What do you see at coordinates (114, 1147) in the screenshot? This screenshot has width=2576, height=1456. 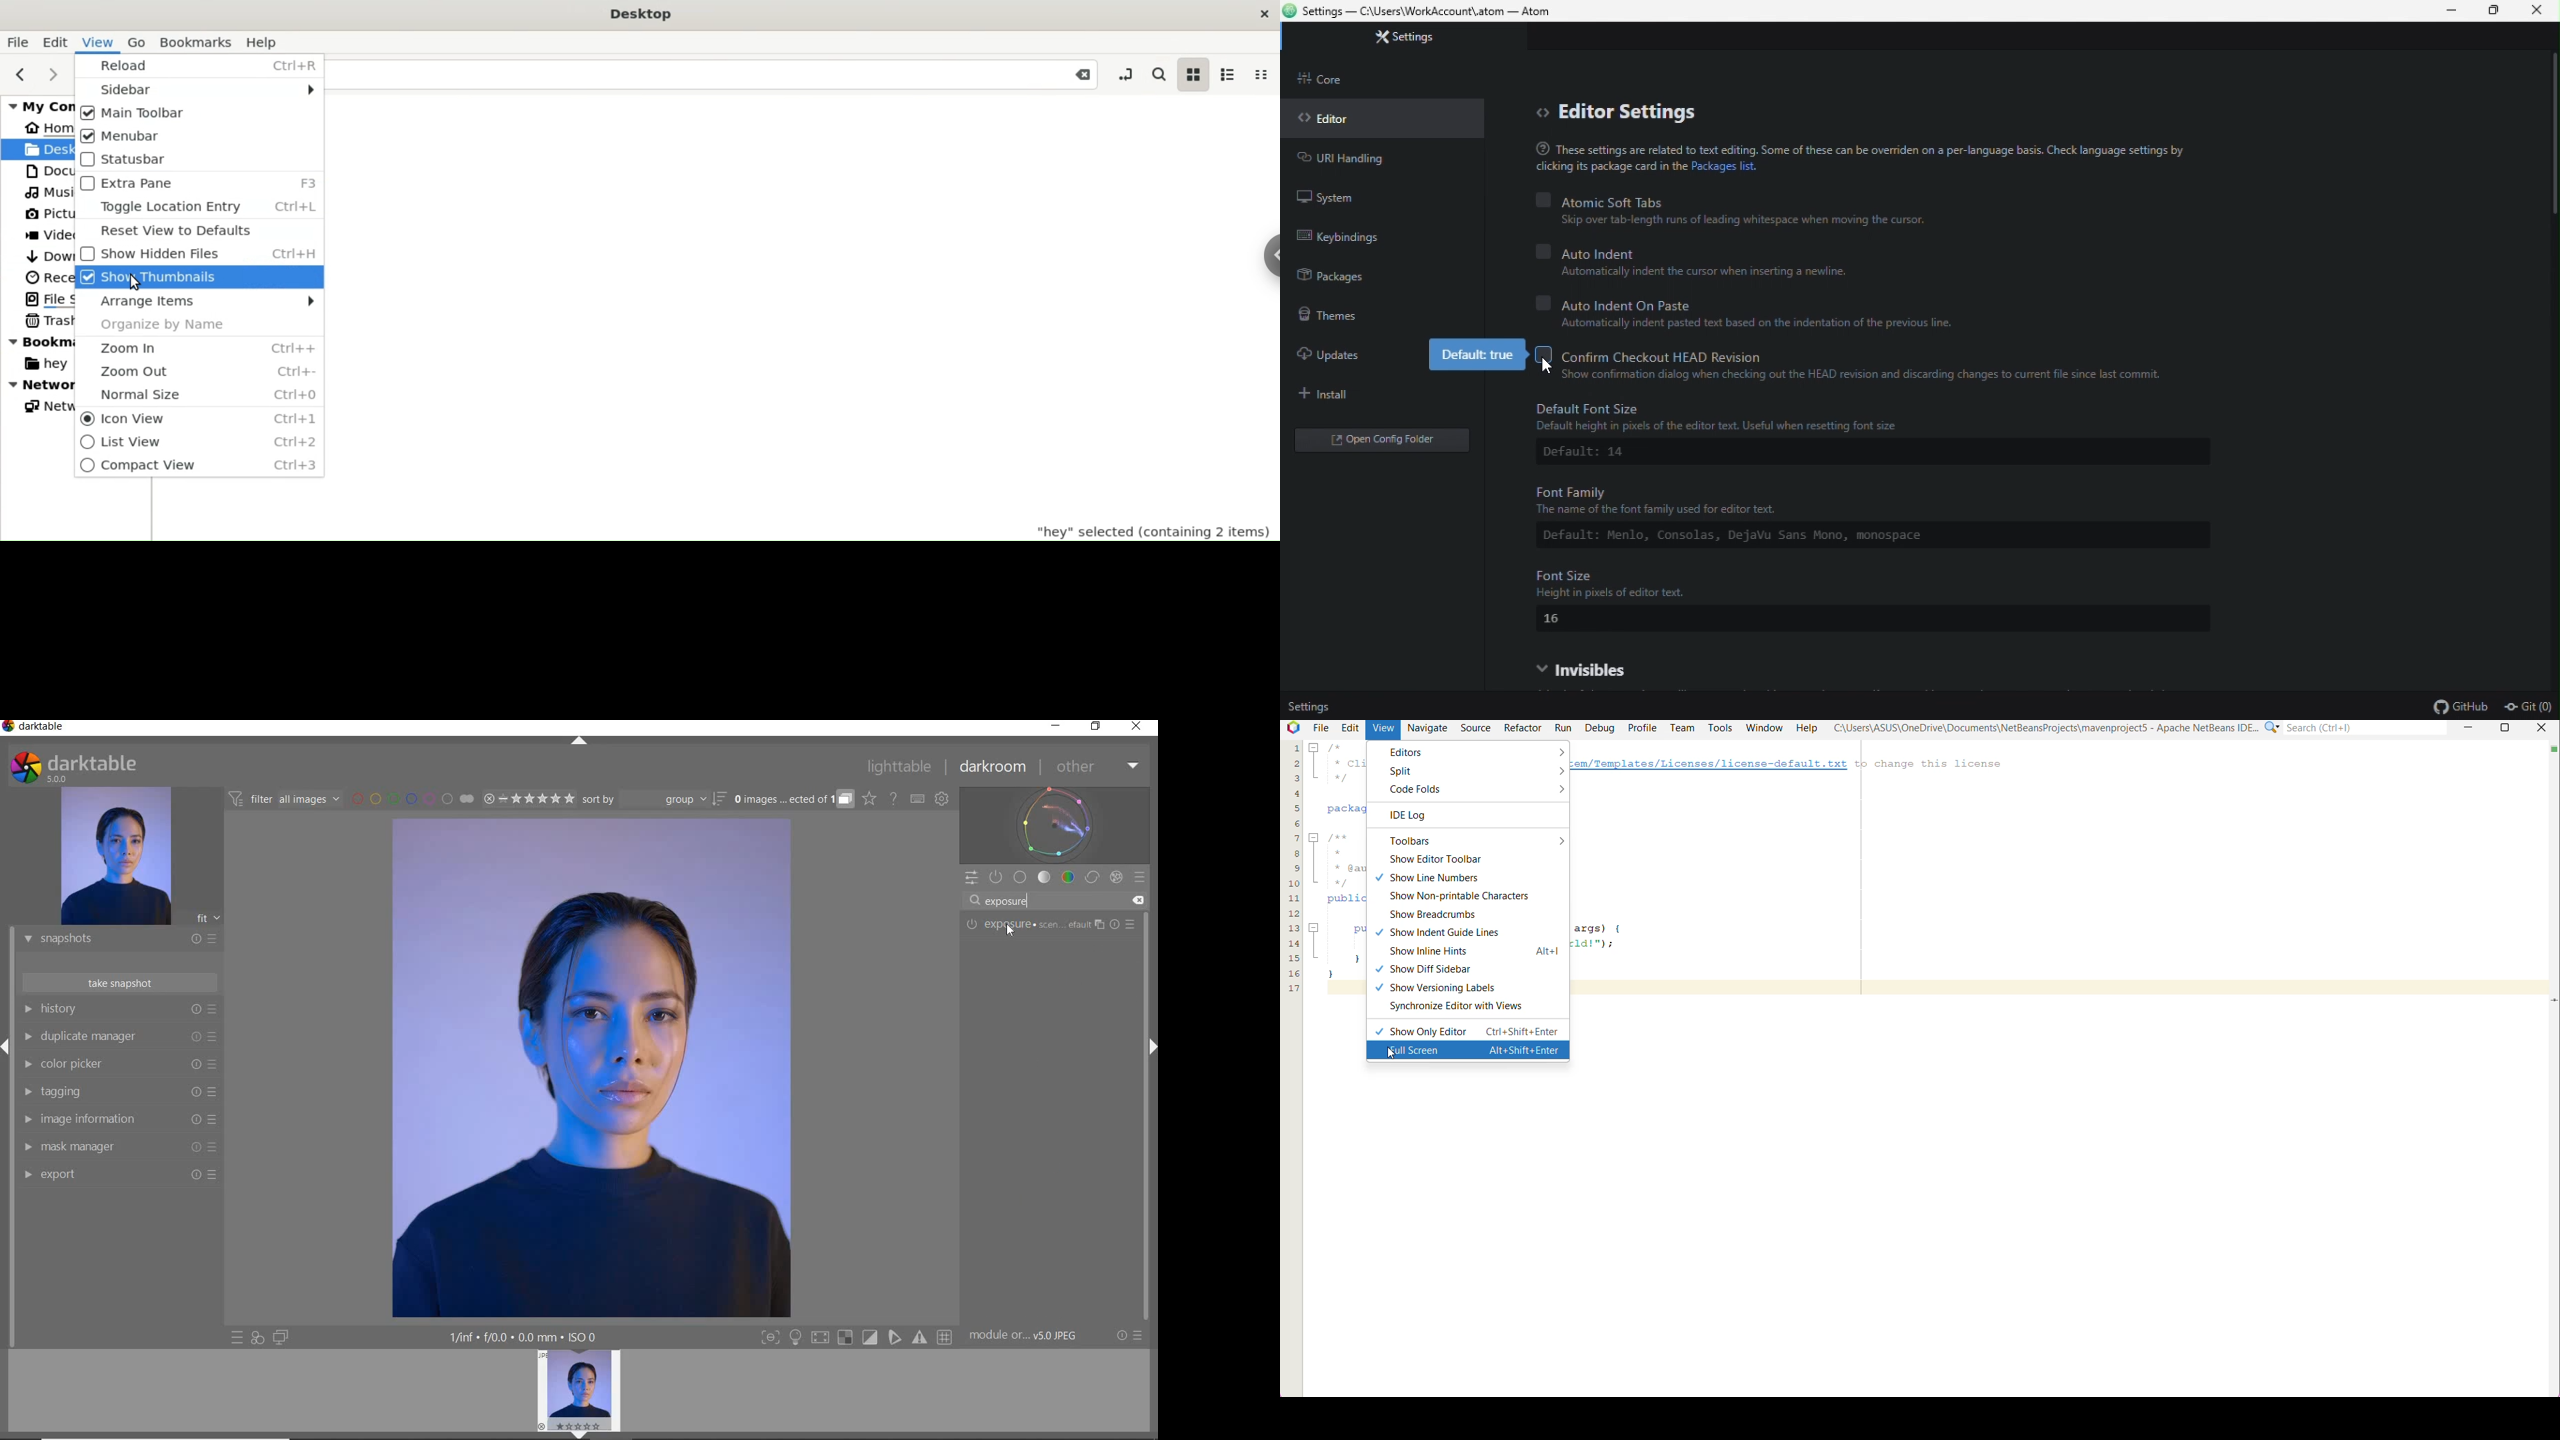 I see `MASK MANAGER` at bounding box center [114, 1147].